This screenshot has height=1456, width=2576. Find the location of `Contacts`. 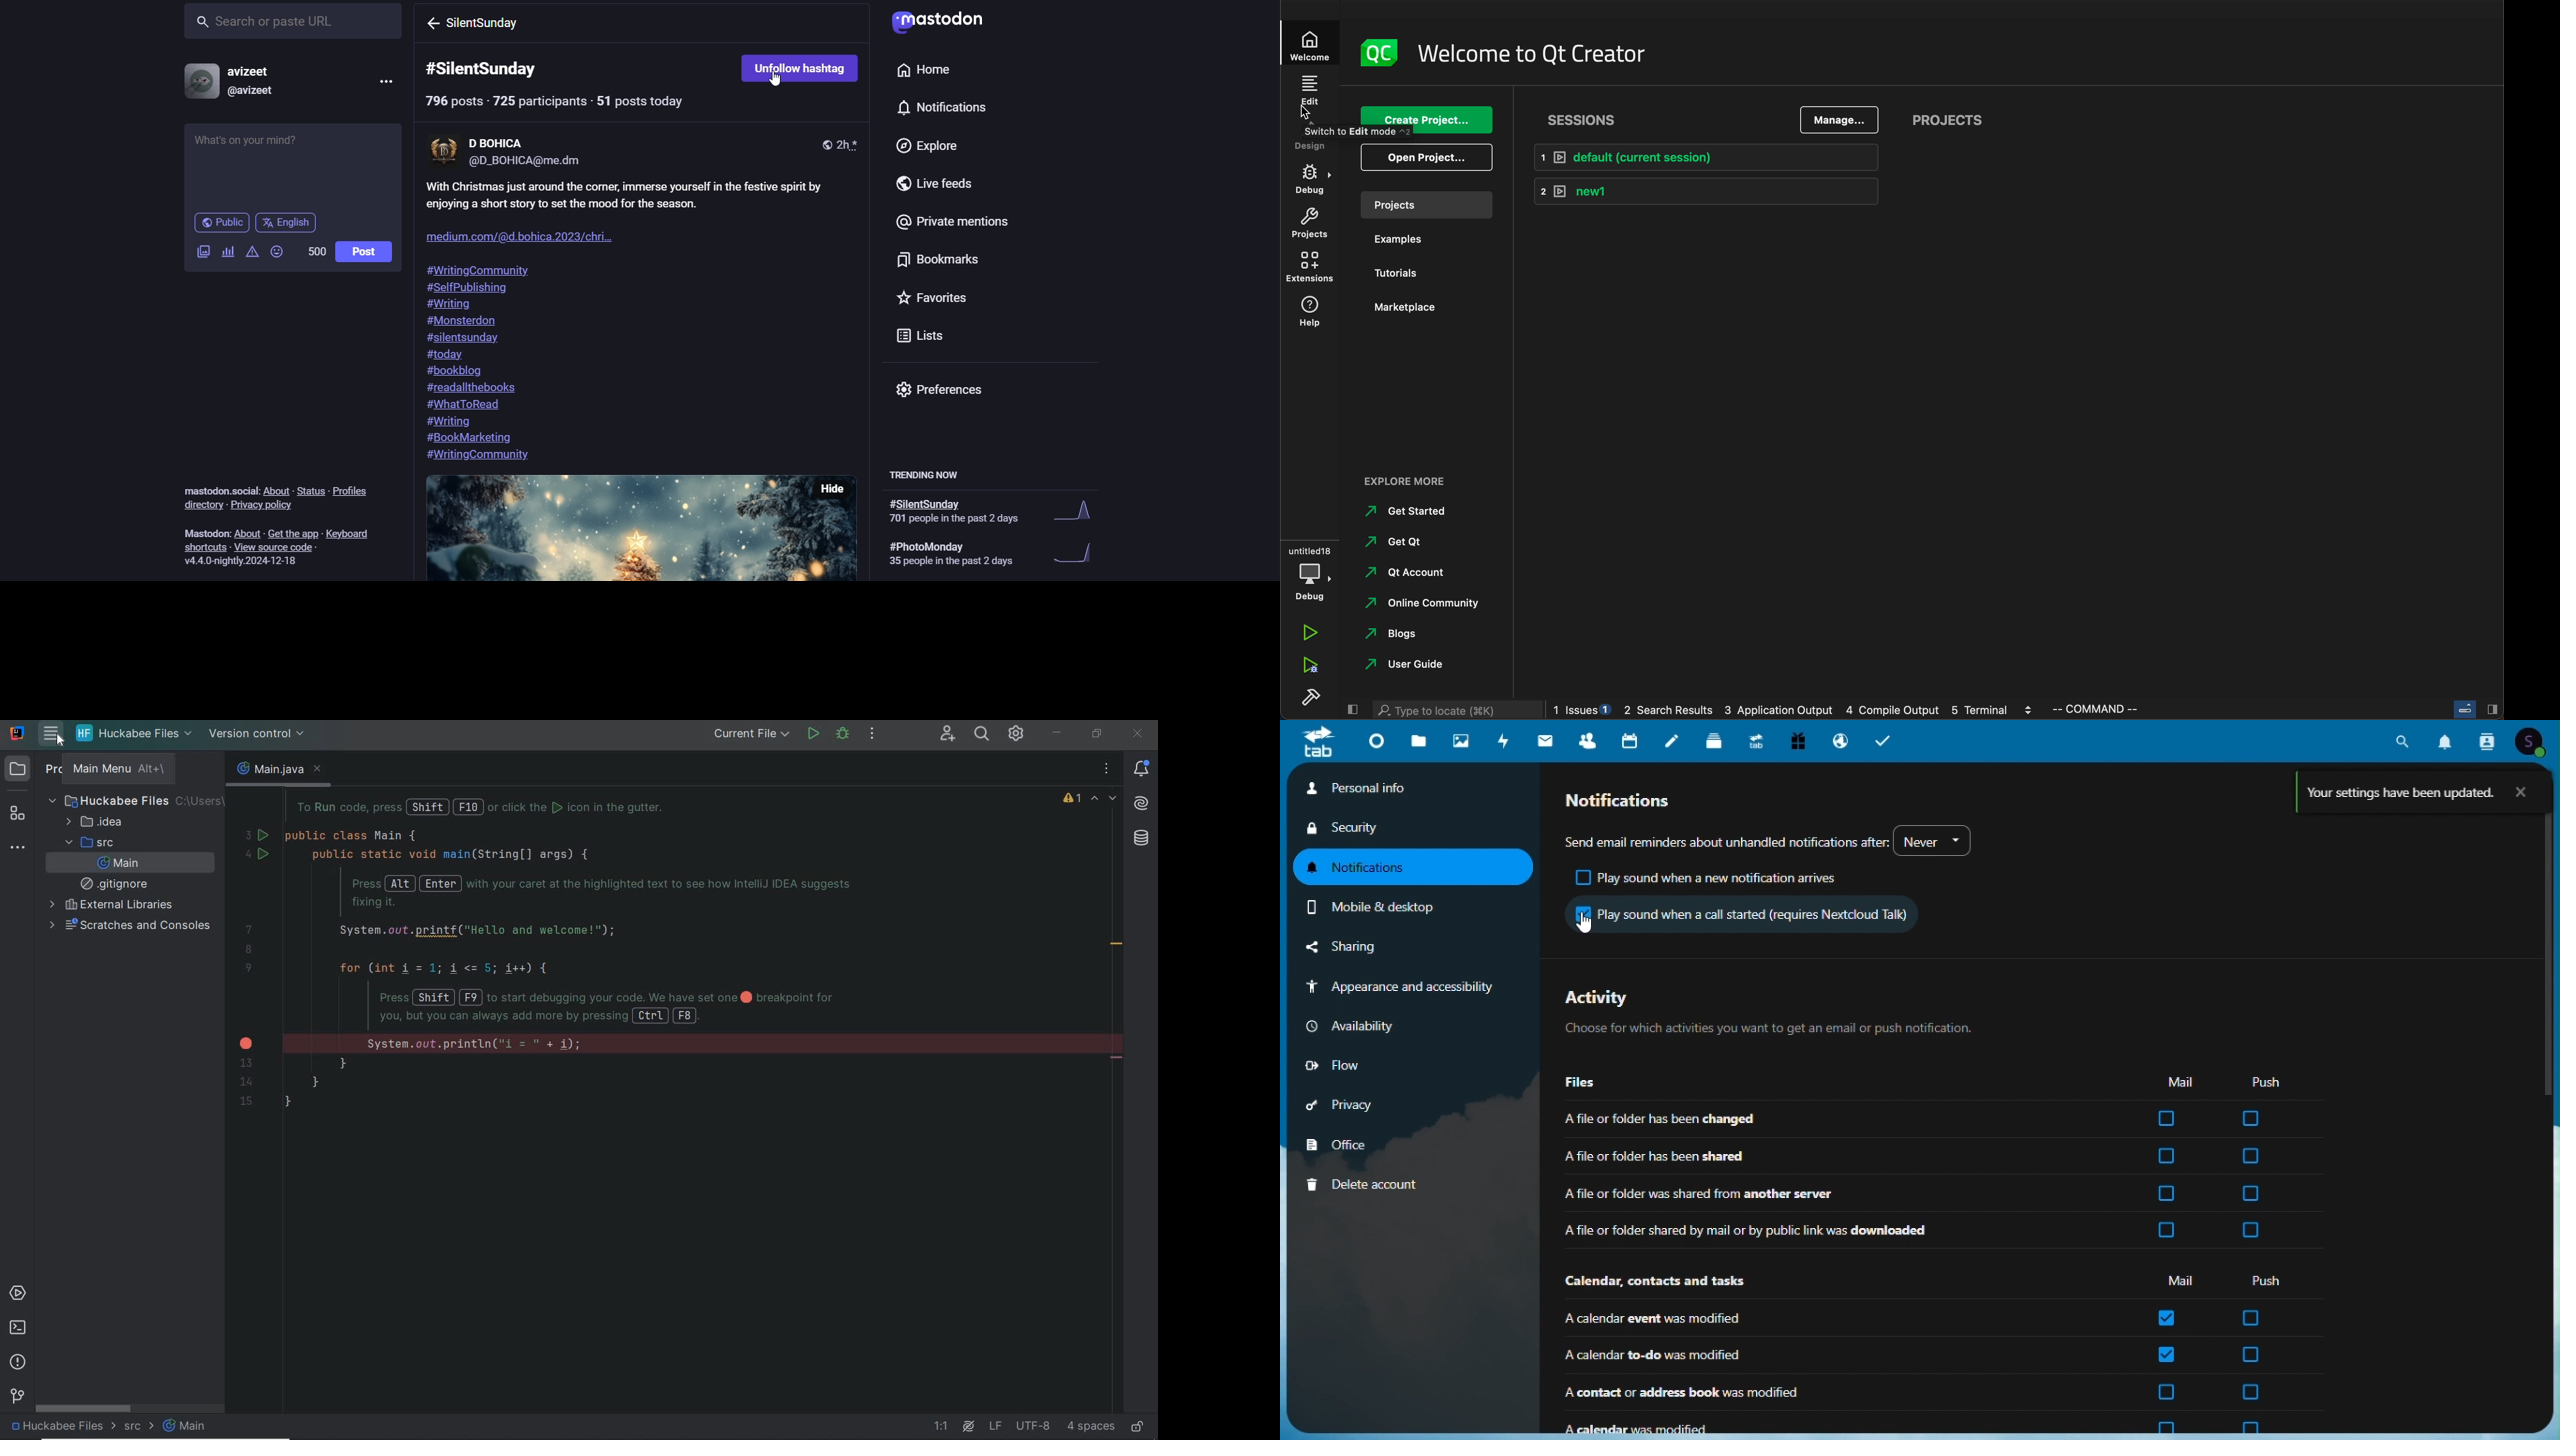

Contacts is located at coordinates (1589, 738).